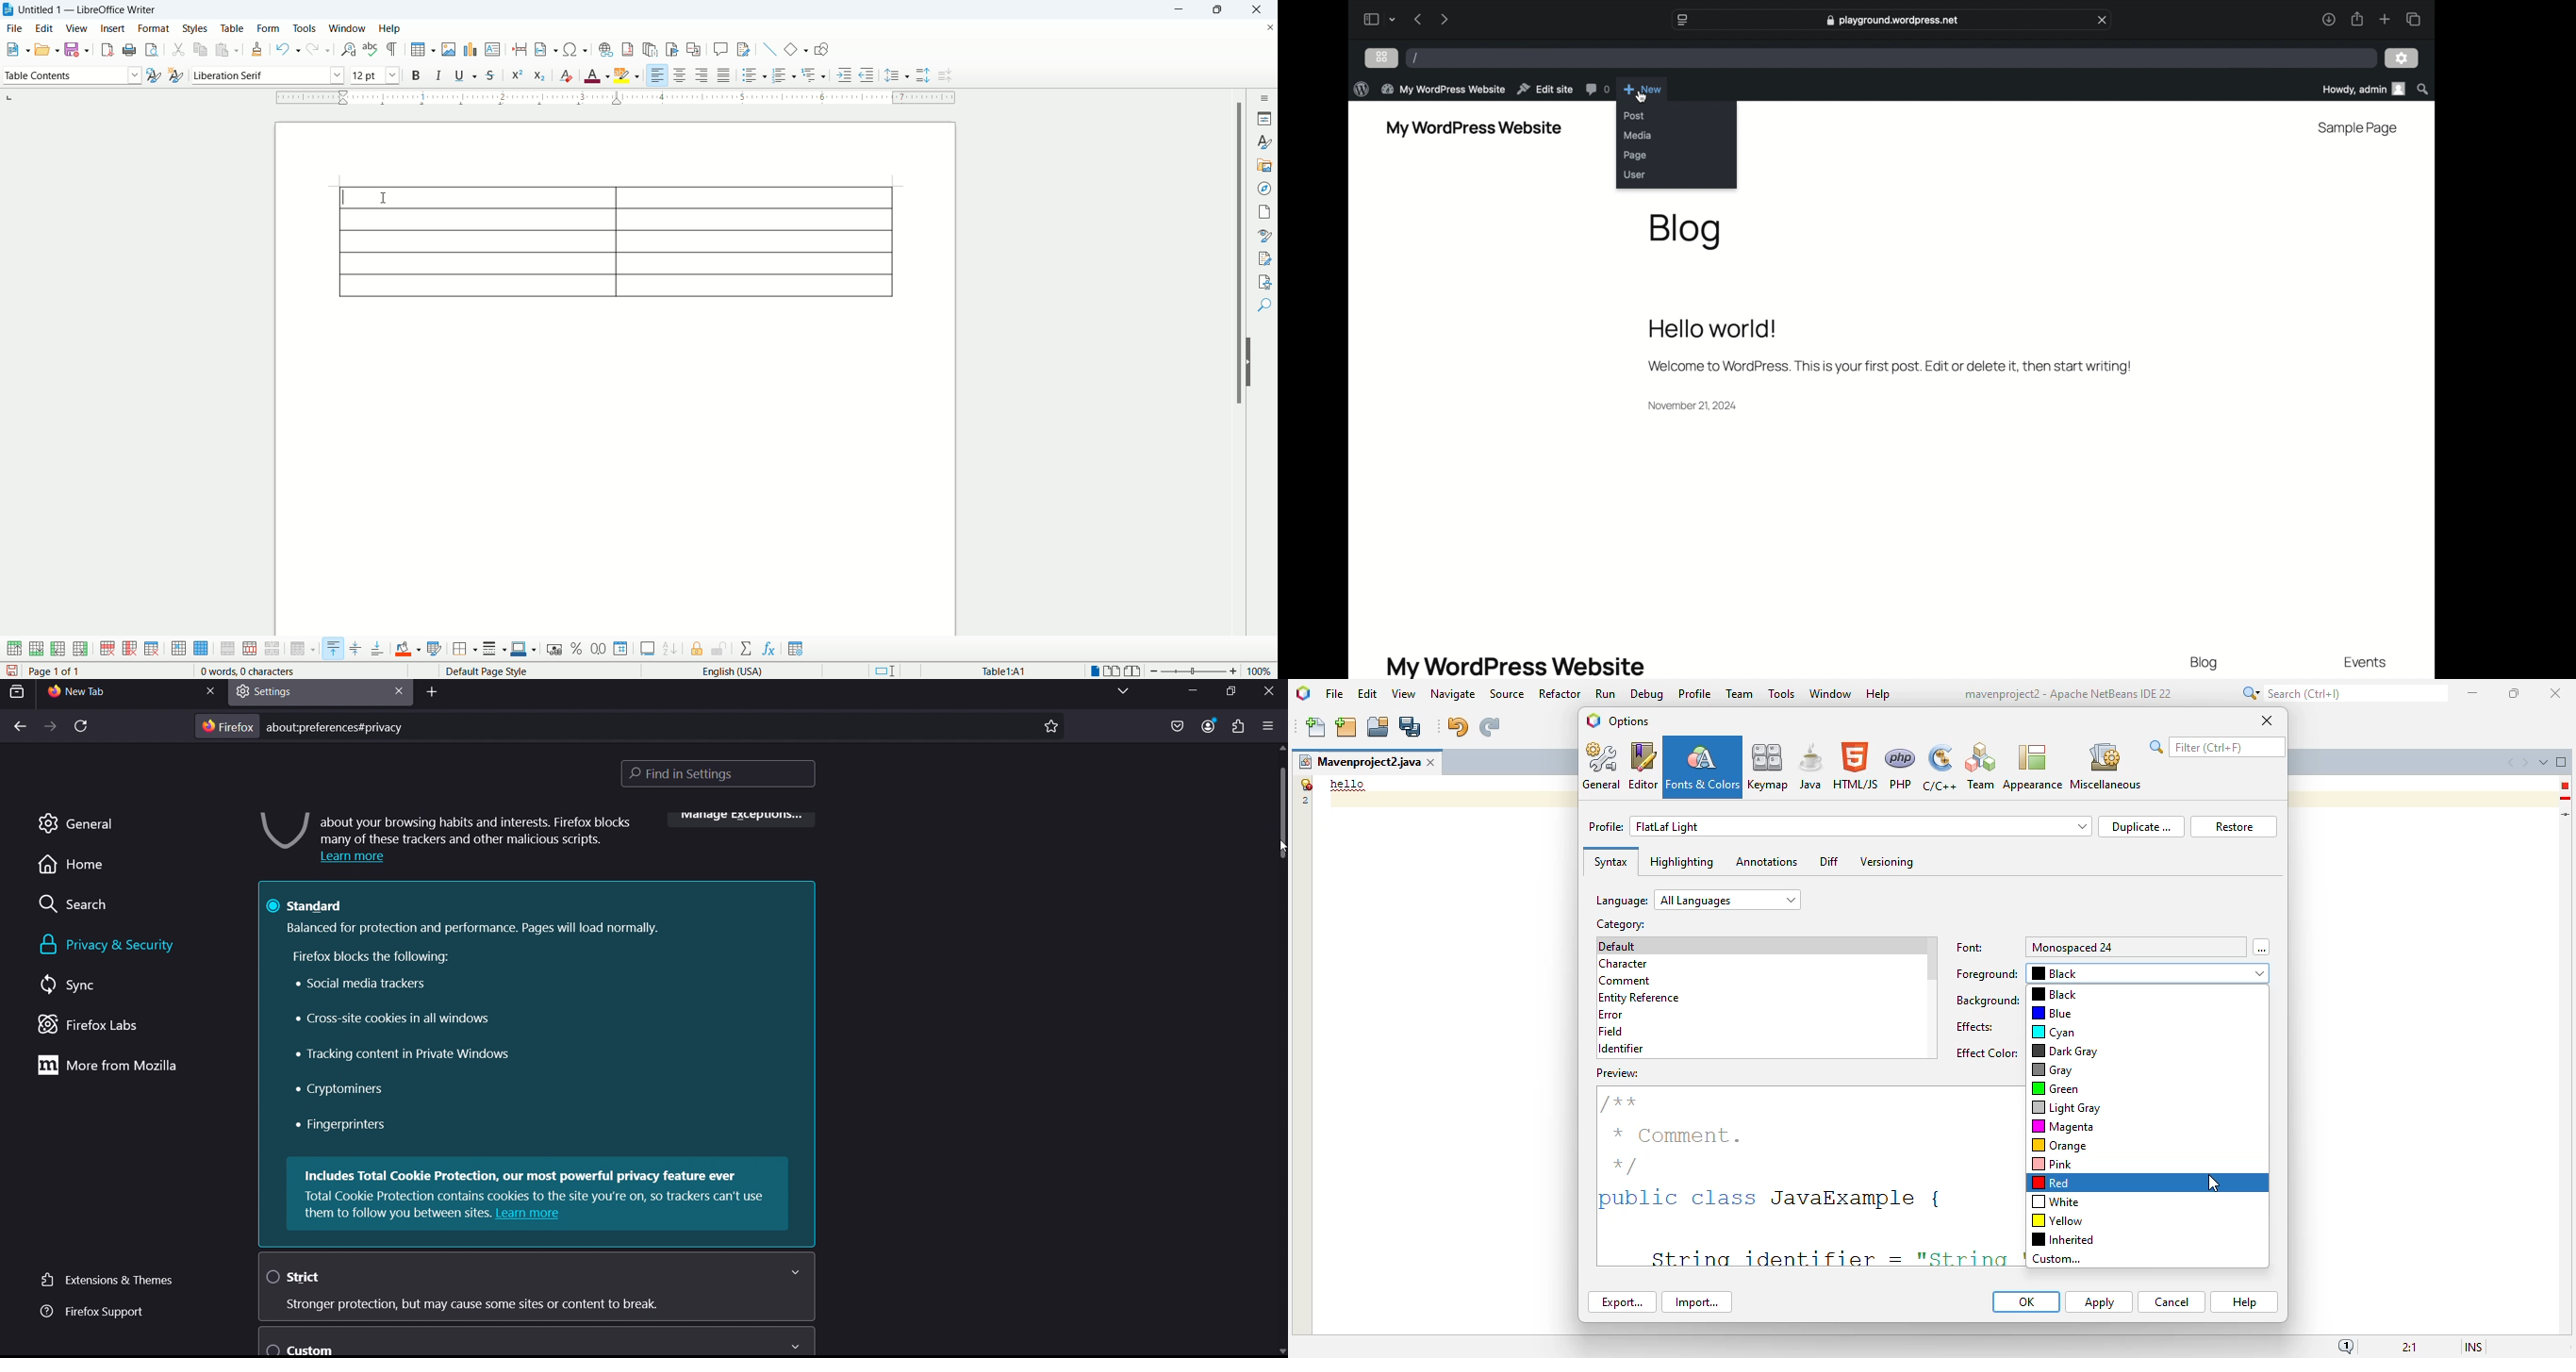  Describe the element at coordinates (332, 648) in the screenshot. I see `align top` at that location.